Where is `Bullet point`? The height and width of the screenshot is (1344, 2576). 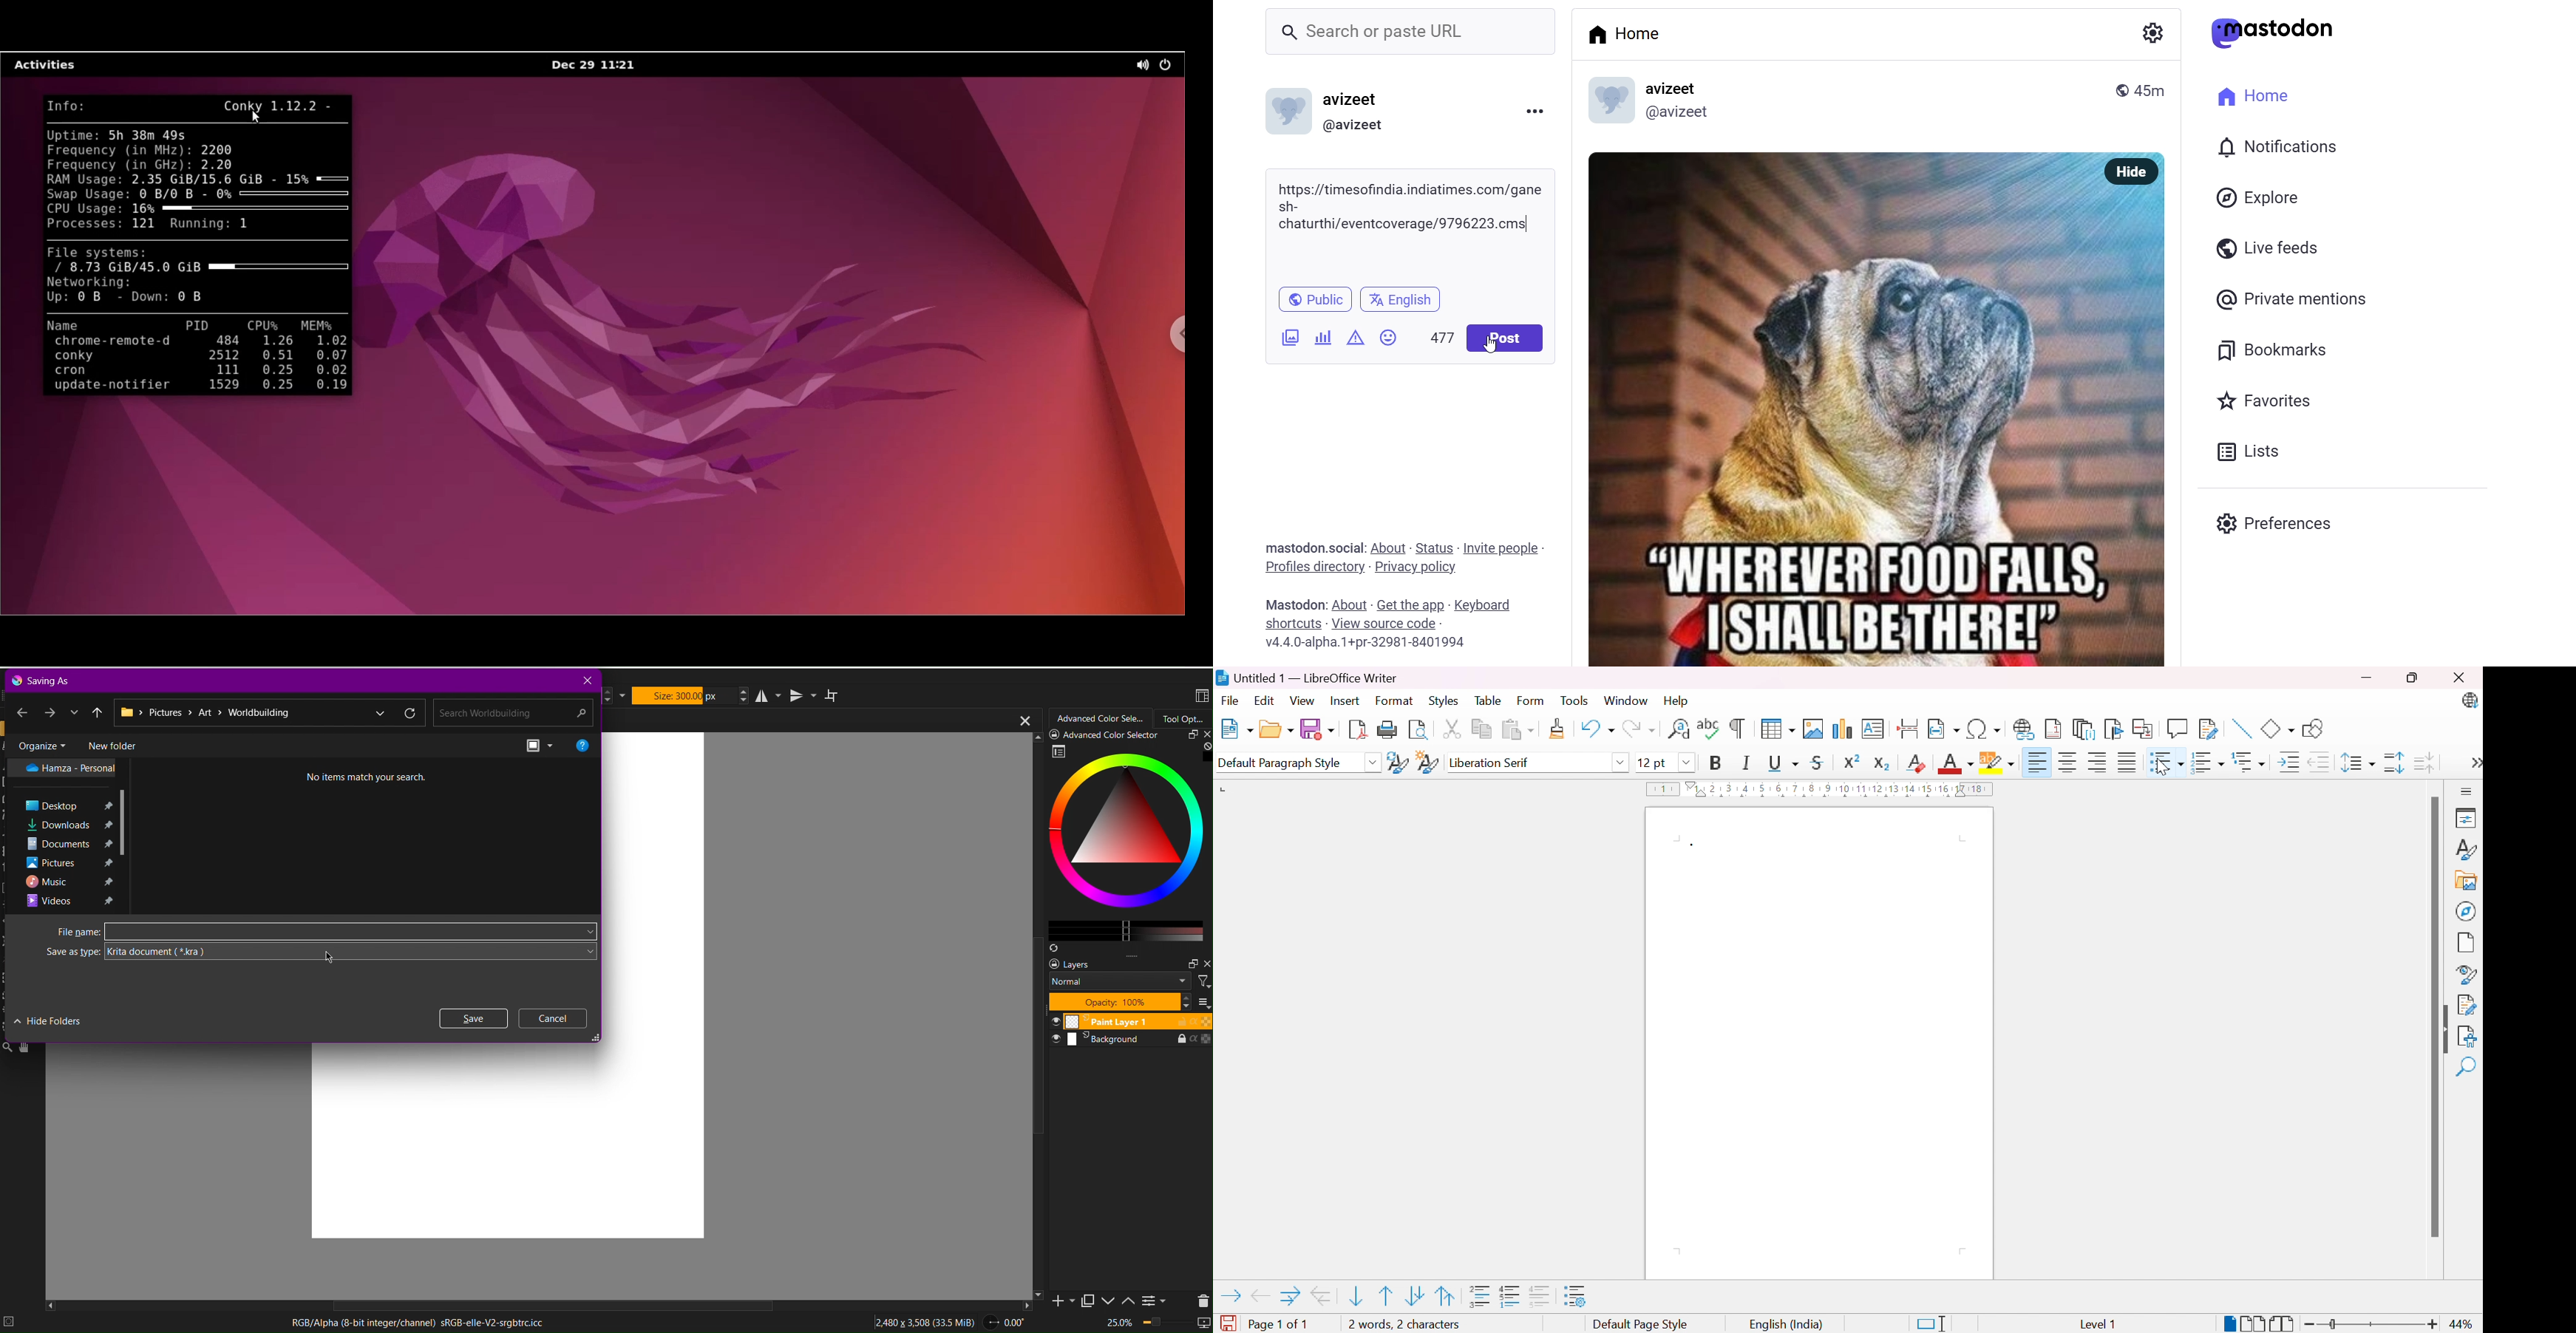 Bullet point is located at coordinates (1696, 846).